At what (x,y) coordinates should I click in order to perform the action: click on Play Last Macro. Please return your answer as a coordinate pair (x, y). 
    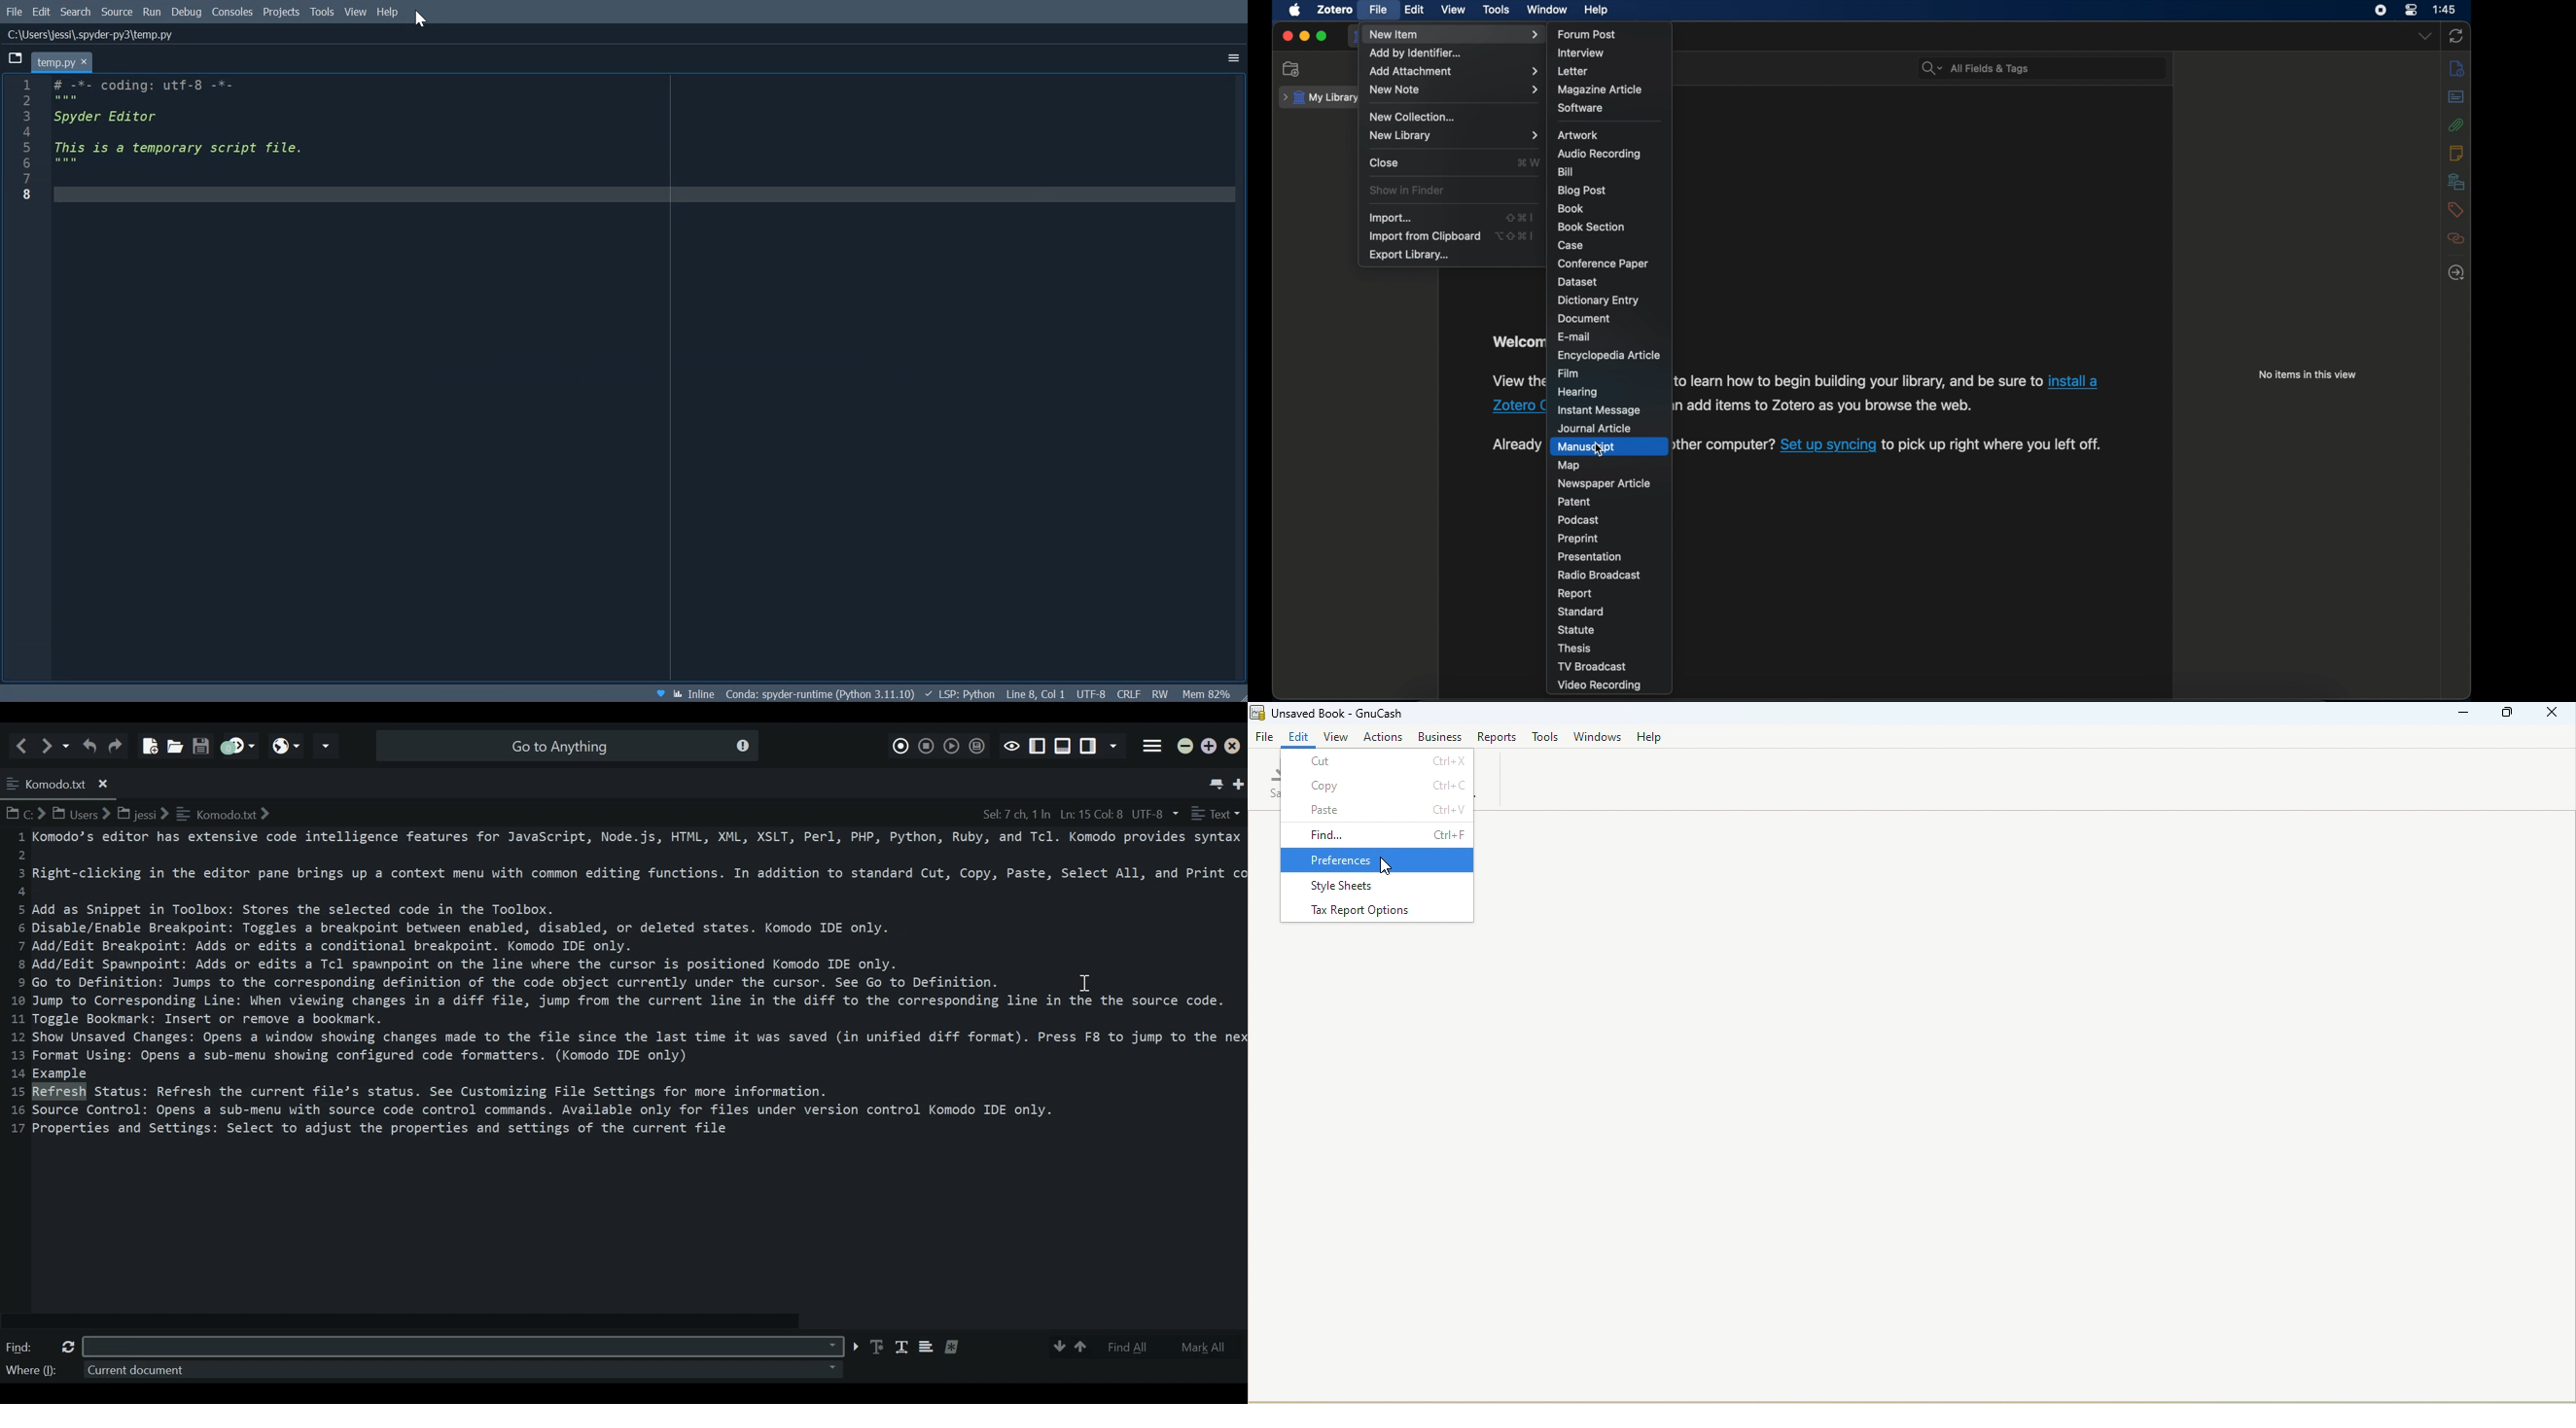
    Looking at the image, I should click on (951, 745).